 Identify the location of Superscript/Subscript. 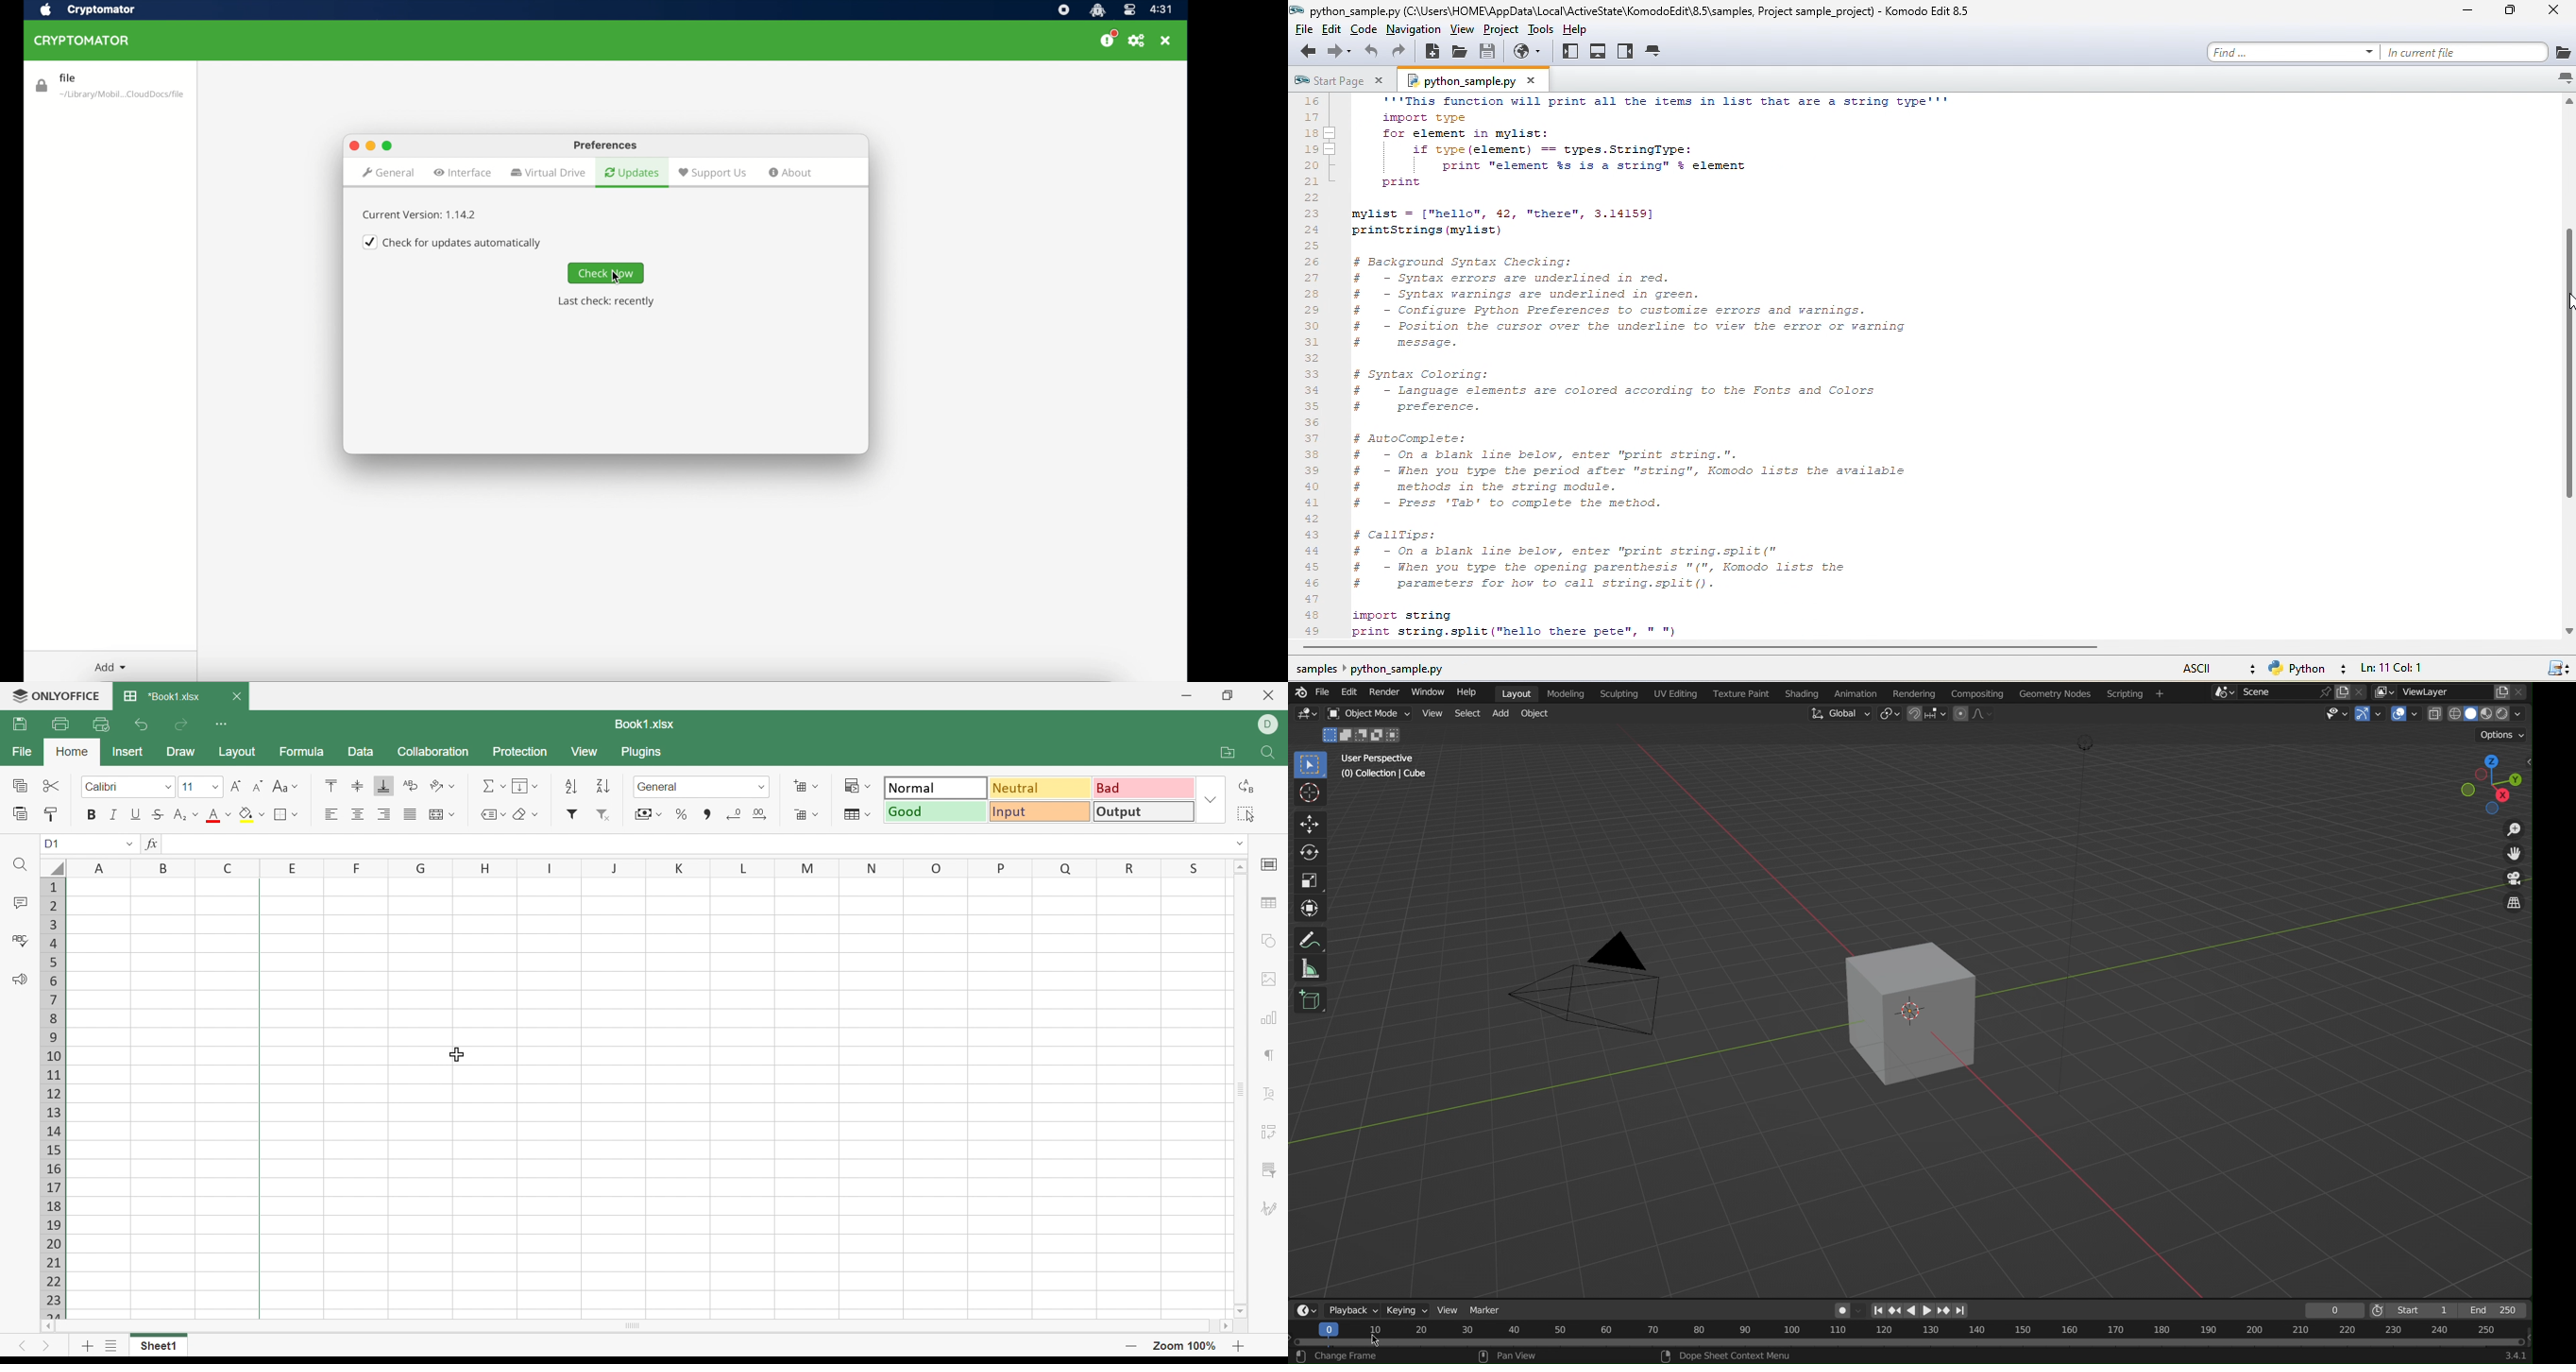
(180, 815).